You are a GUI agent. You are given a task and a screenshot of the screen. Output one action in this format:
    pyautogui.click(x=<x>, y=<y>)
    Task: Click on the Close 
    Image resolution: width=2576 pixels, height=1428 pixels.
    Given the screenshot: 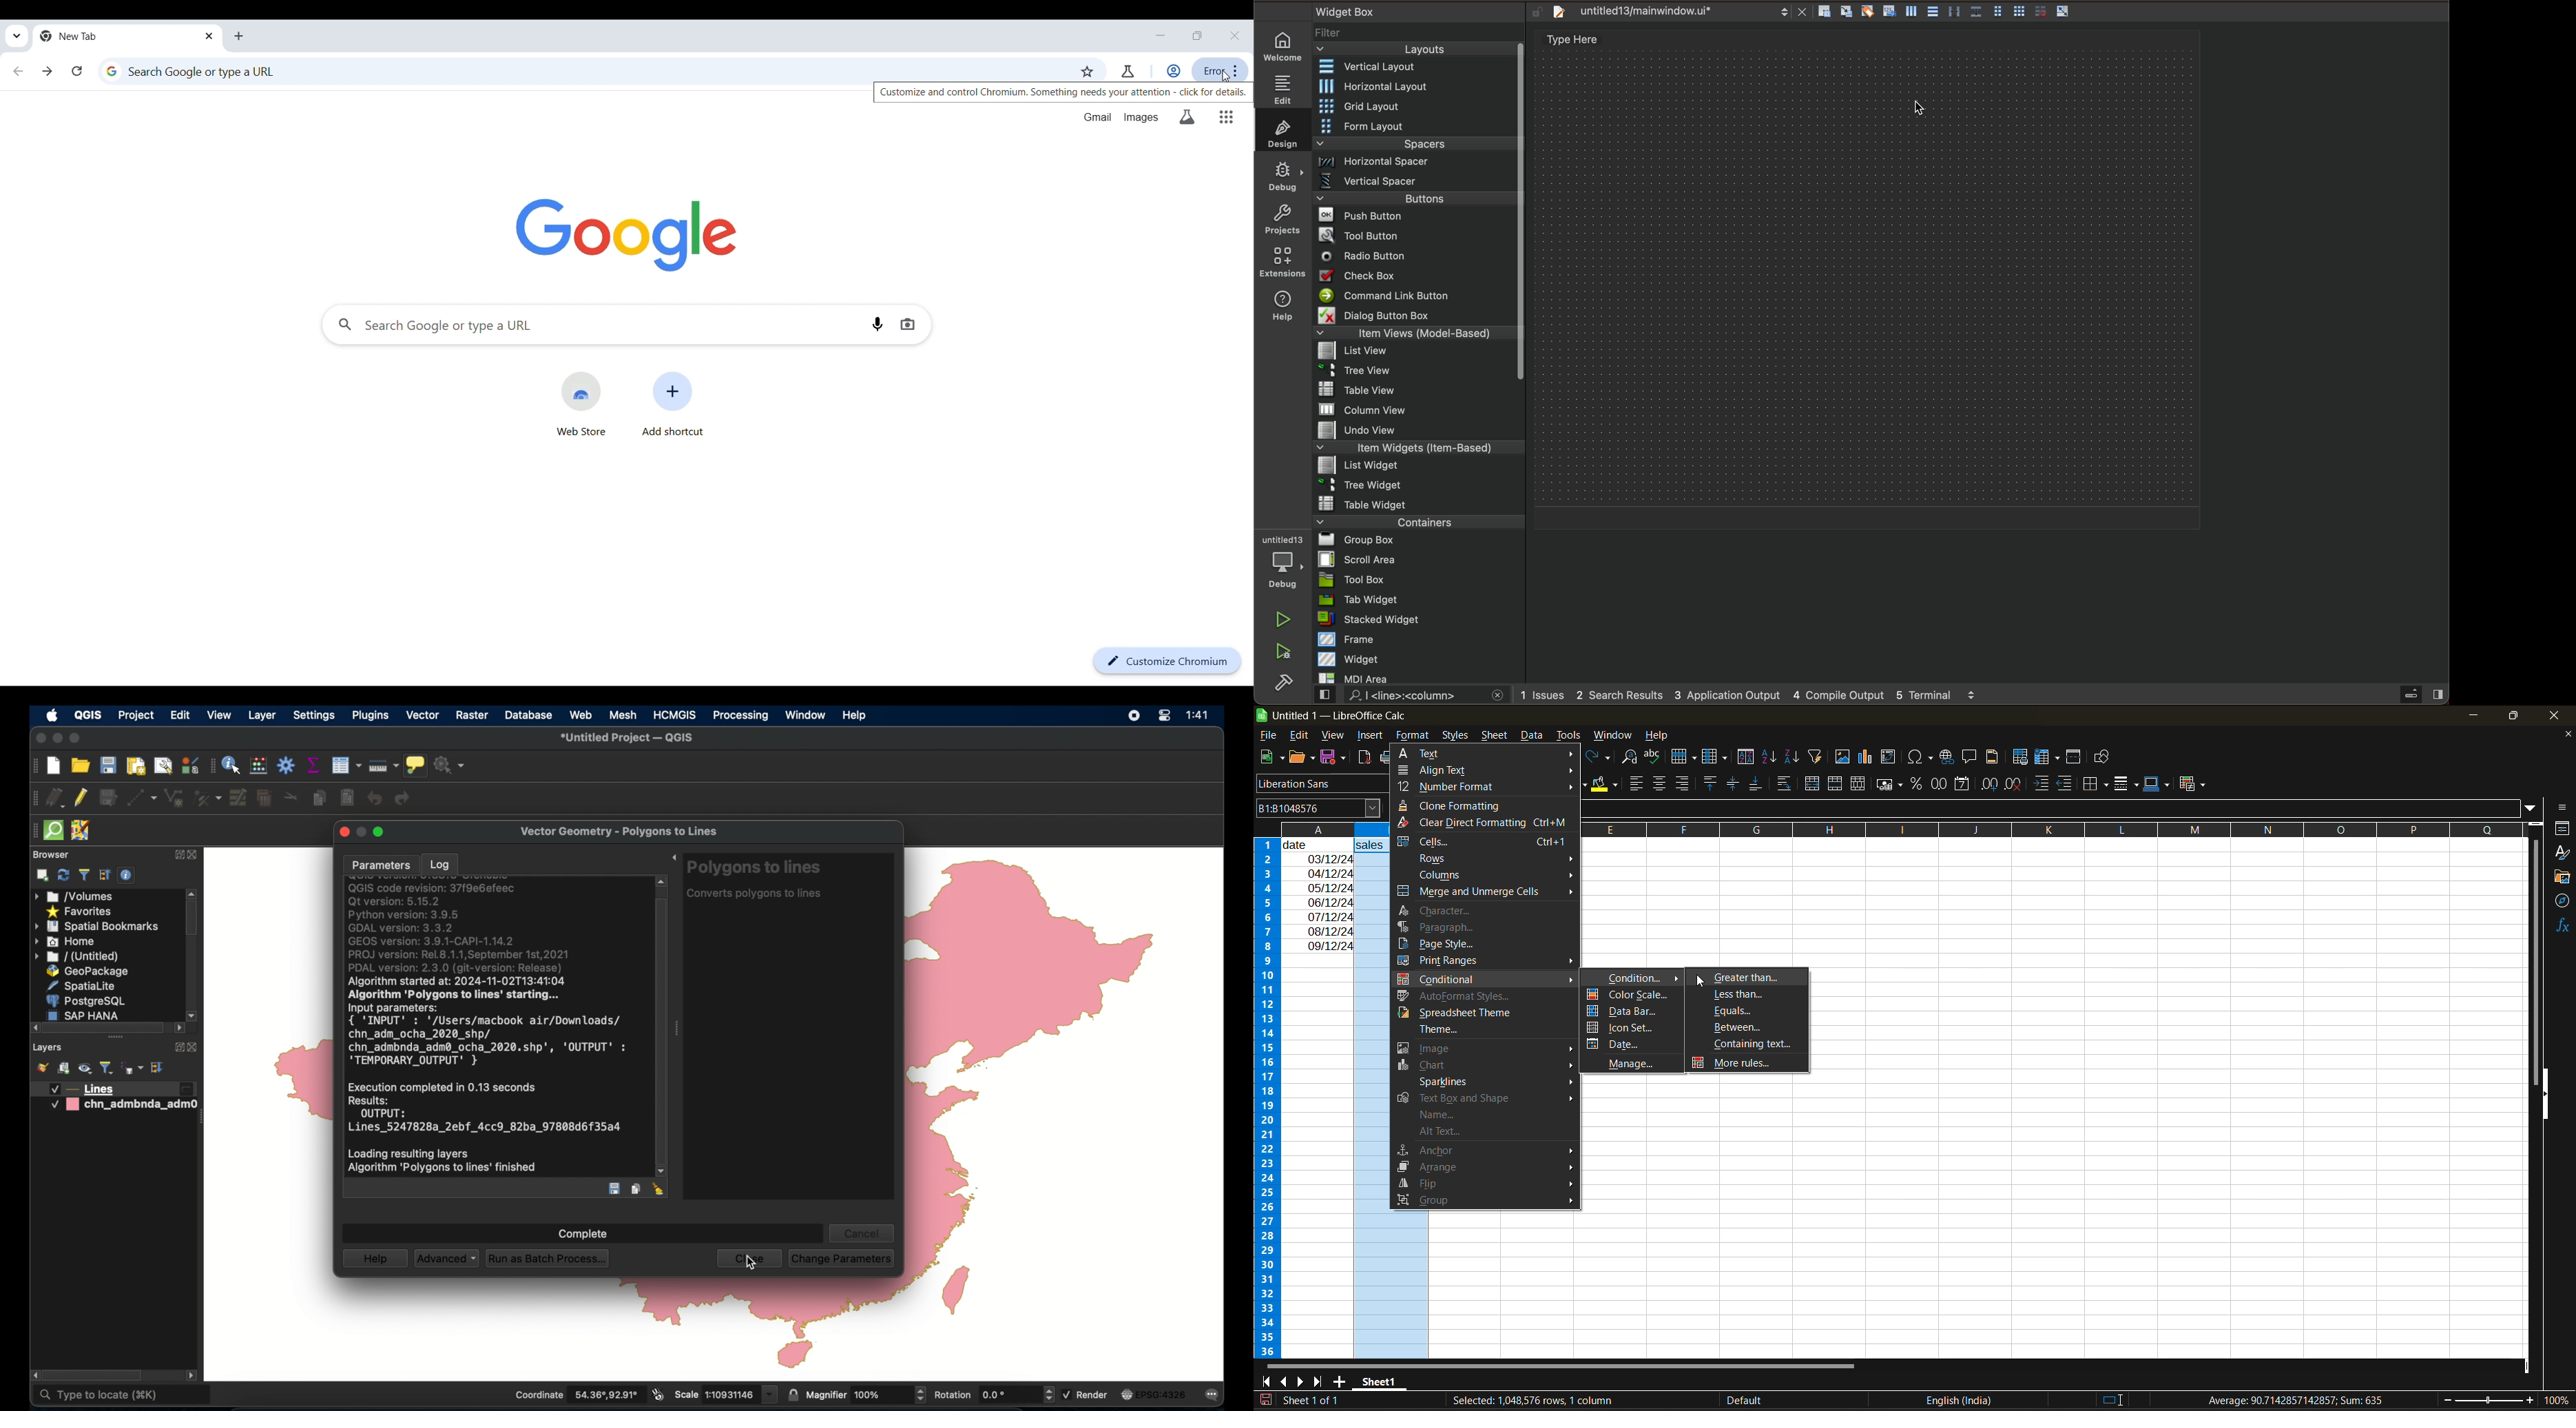 What is the action you would take?
    pyautogui.click(x=1235, y=36)
    